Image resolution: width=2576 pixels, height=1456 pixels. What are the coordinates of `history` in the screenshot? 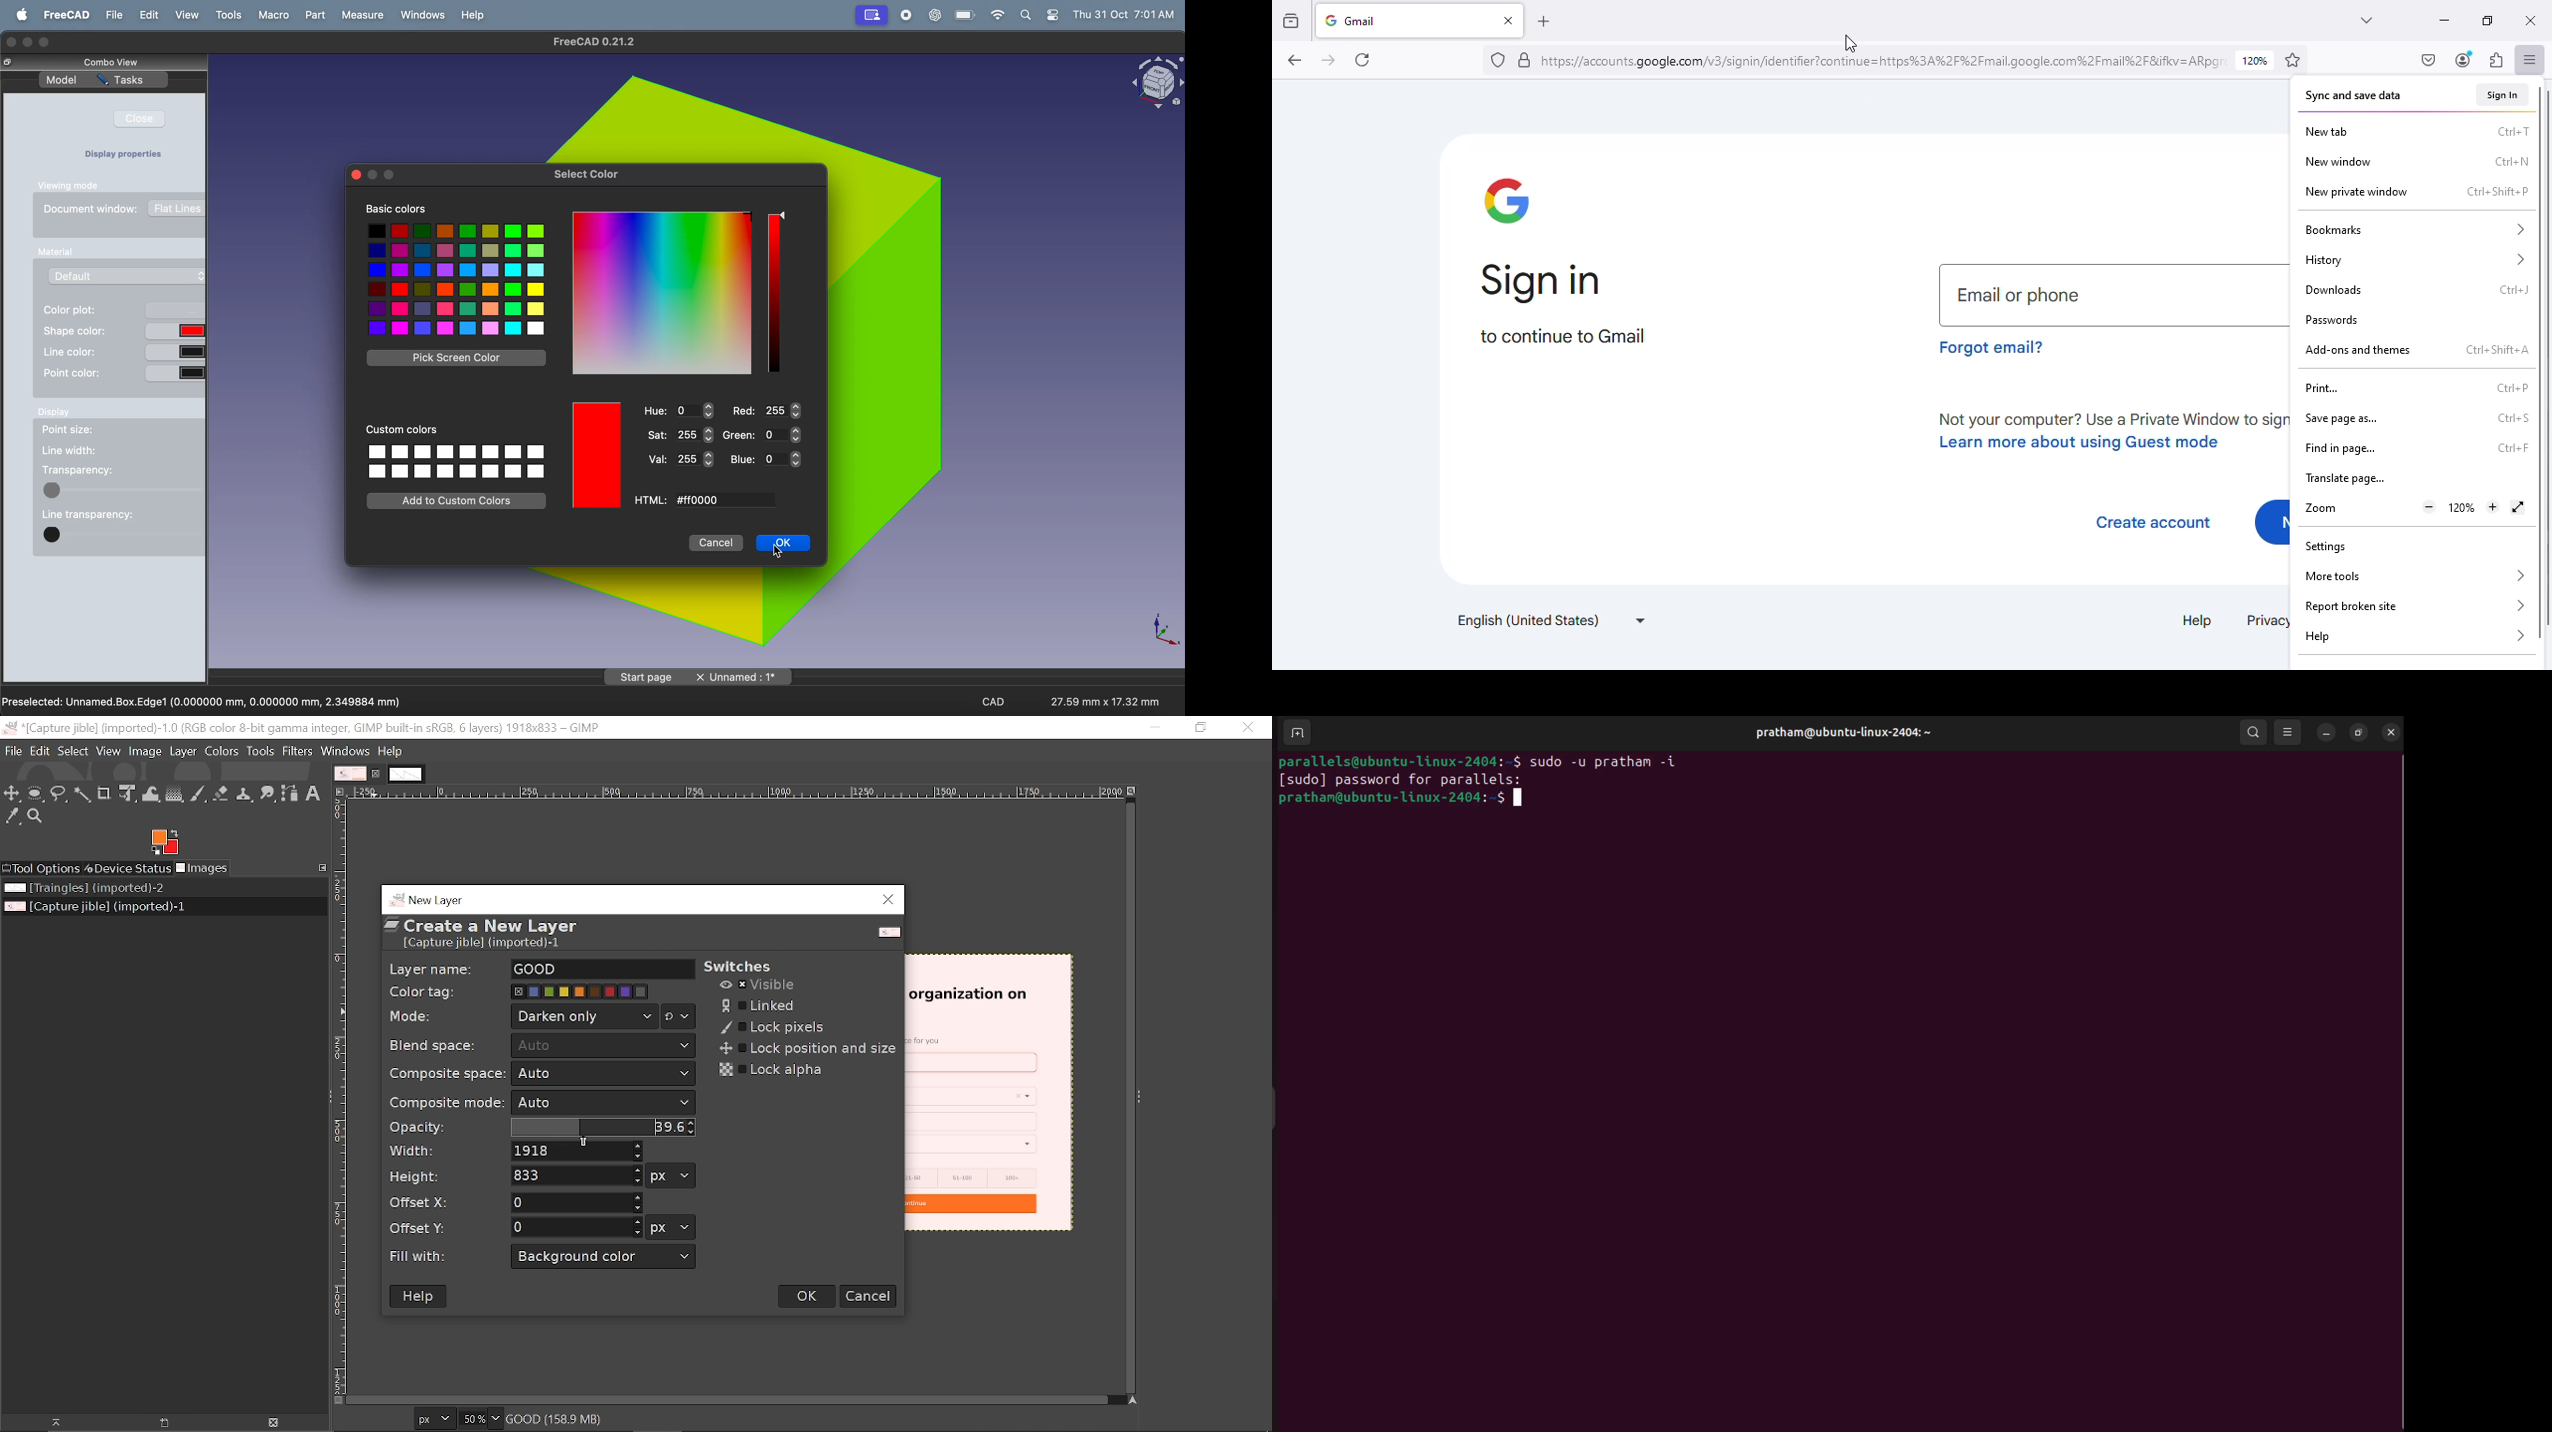 It's located at (2414, 260).